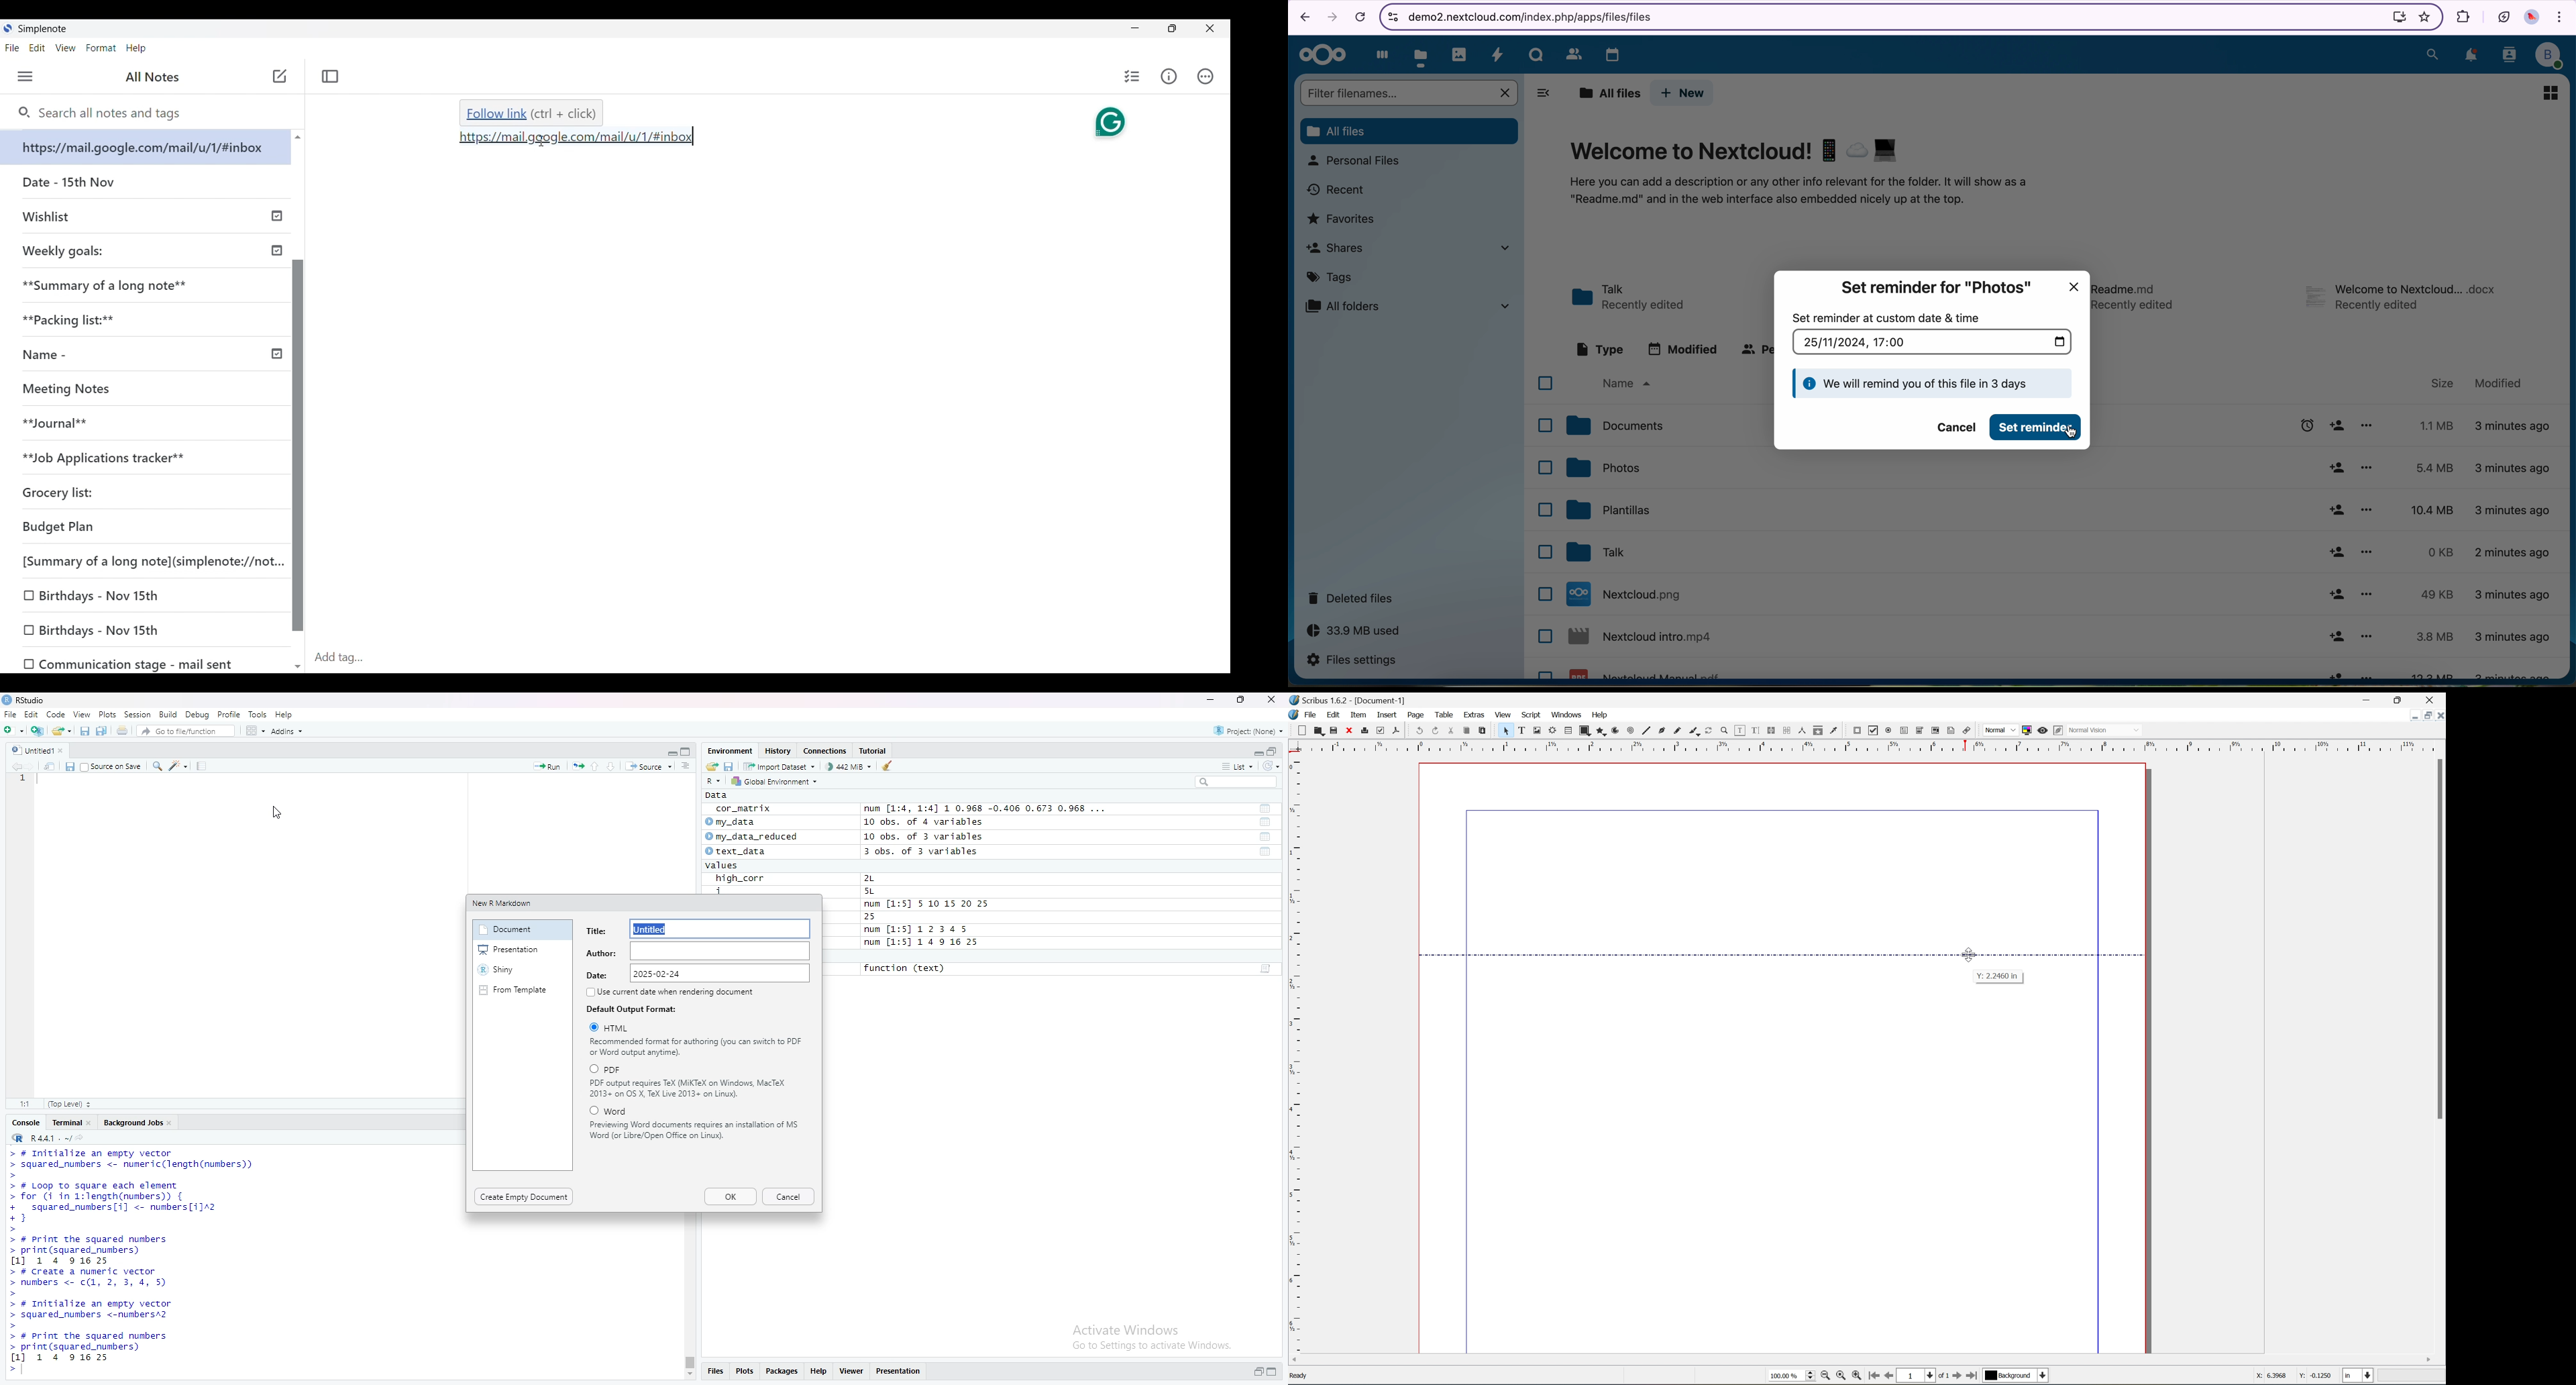 The height and width of the screenshot is (1400, 2576). I want to click on RStudio, so click(25, 701).